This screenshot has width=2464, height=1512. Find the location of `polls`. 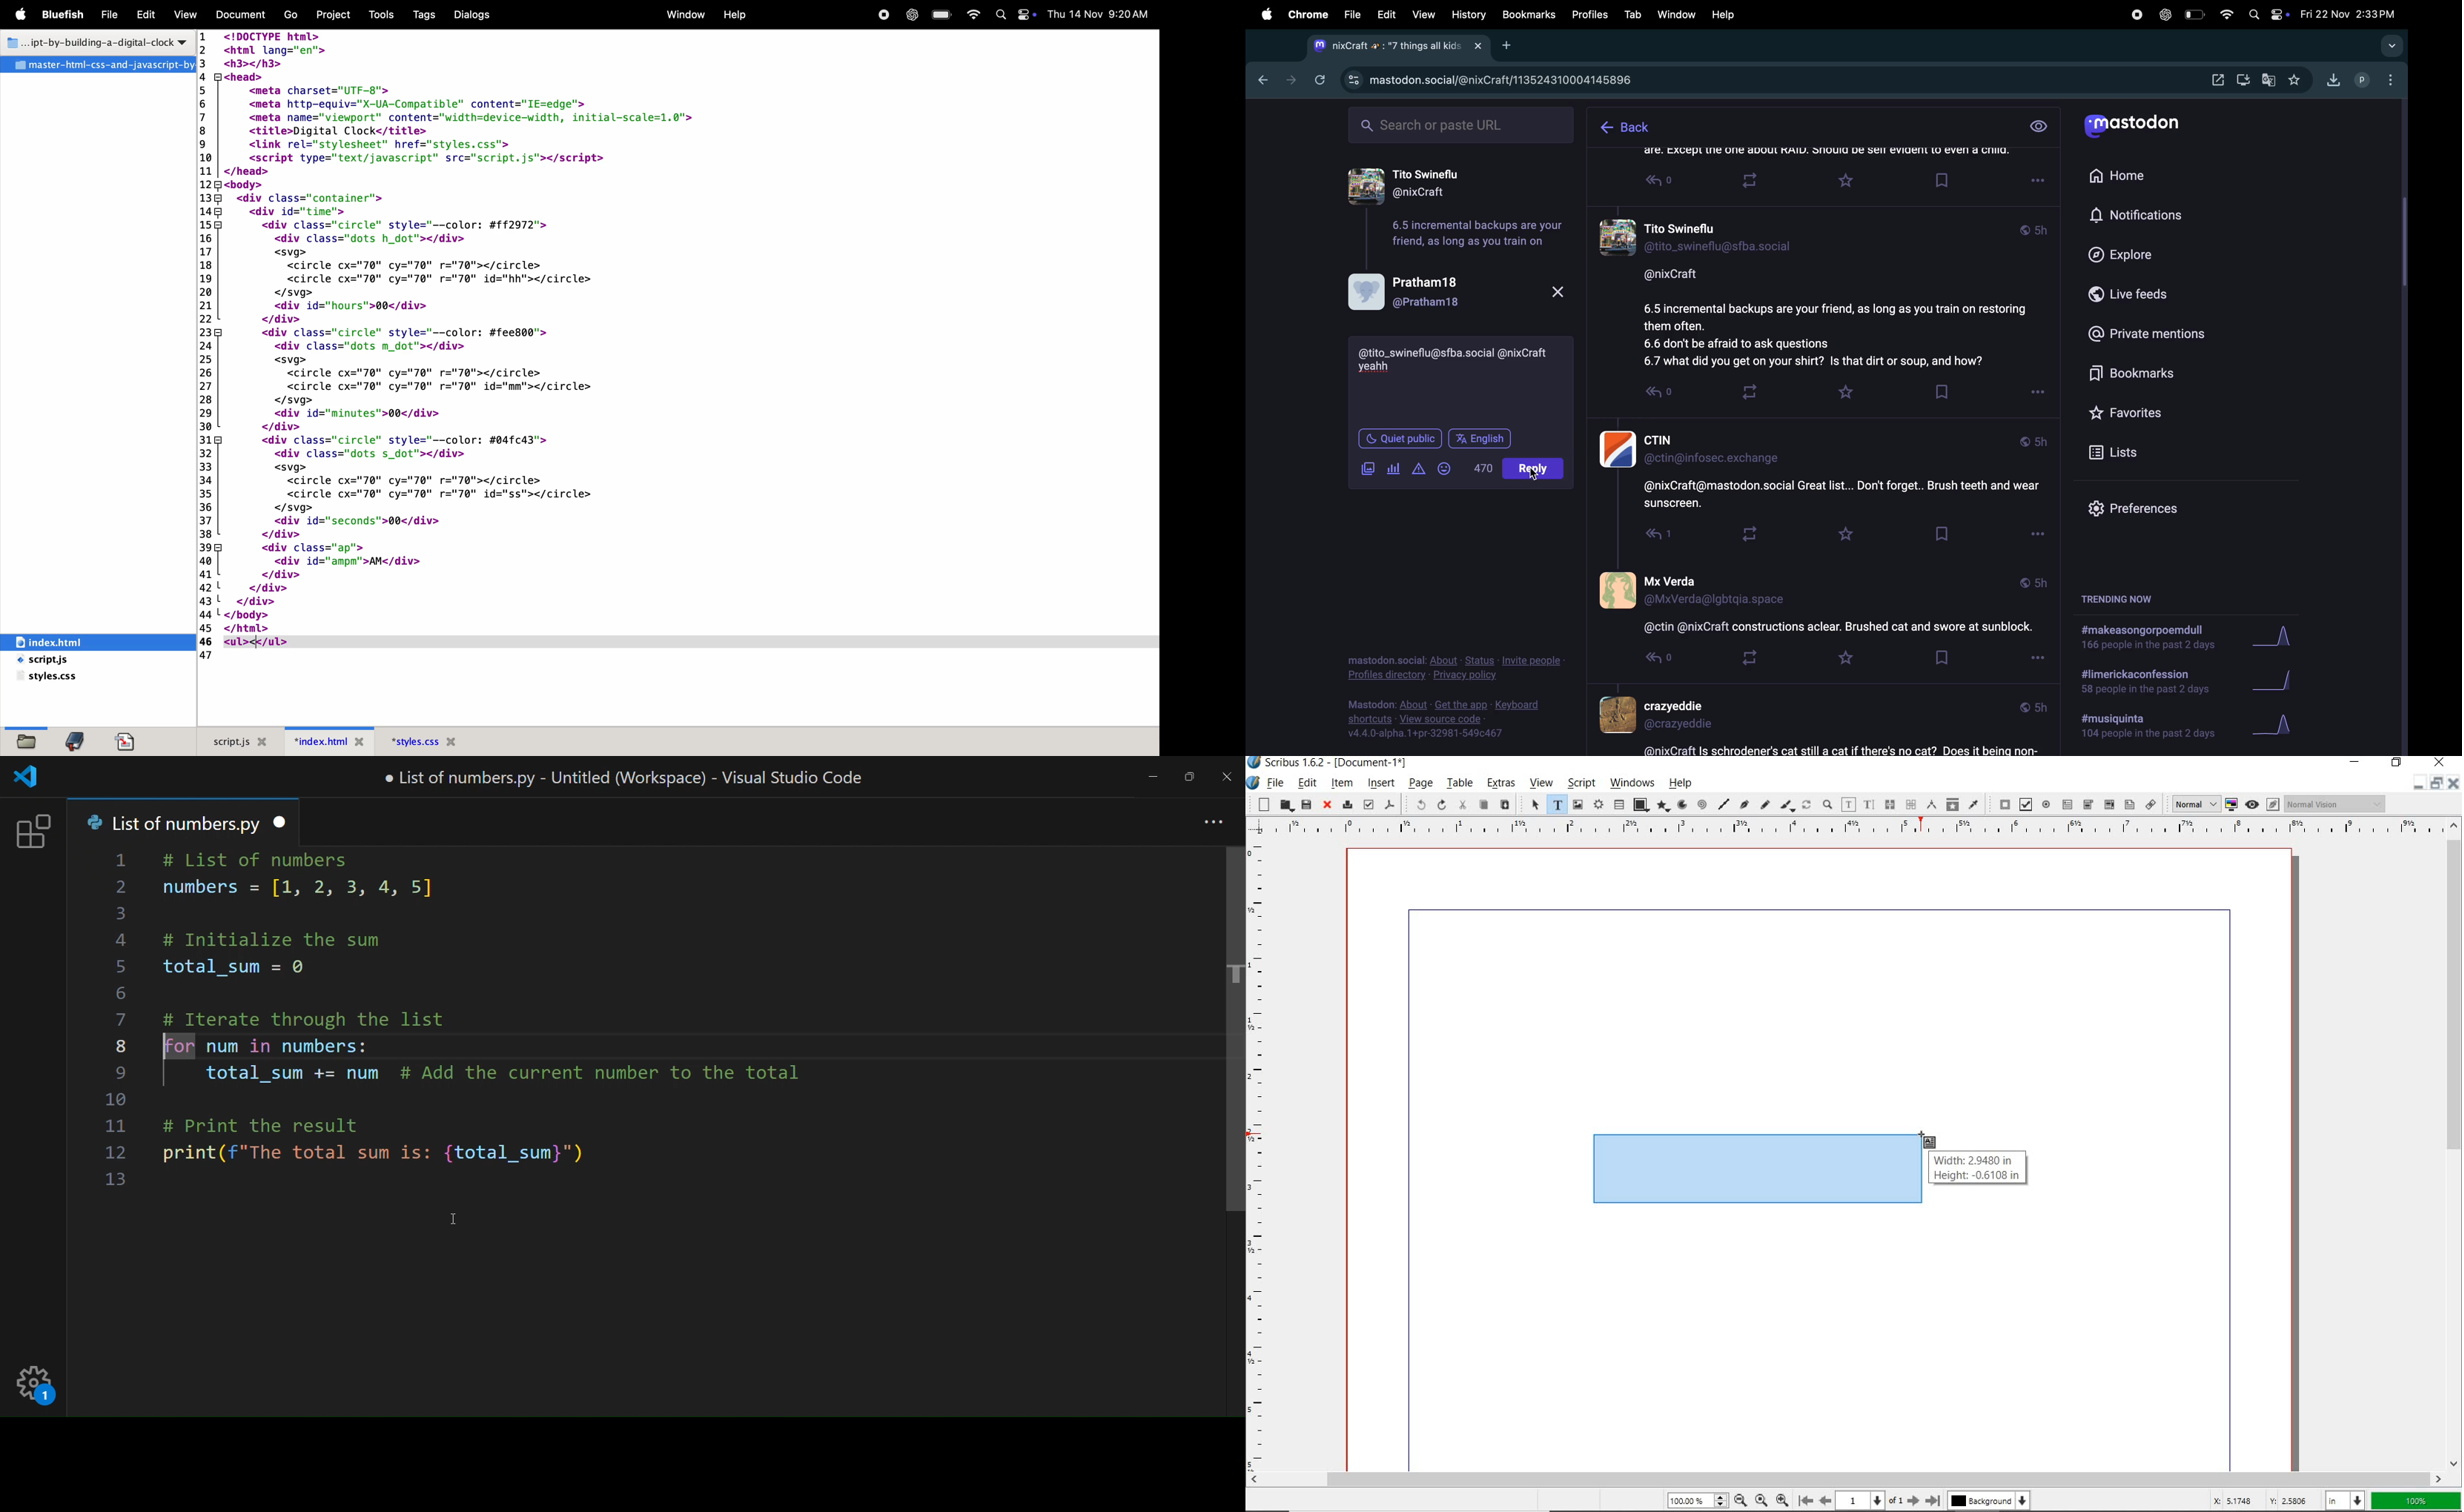

polls is located at coordinates (1397, 471).